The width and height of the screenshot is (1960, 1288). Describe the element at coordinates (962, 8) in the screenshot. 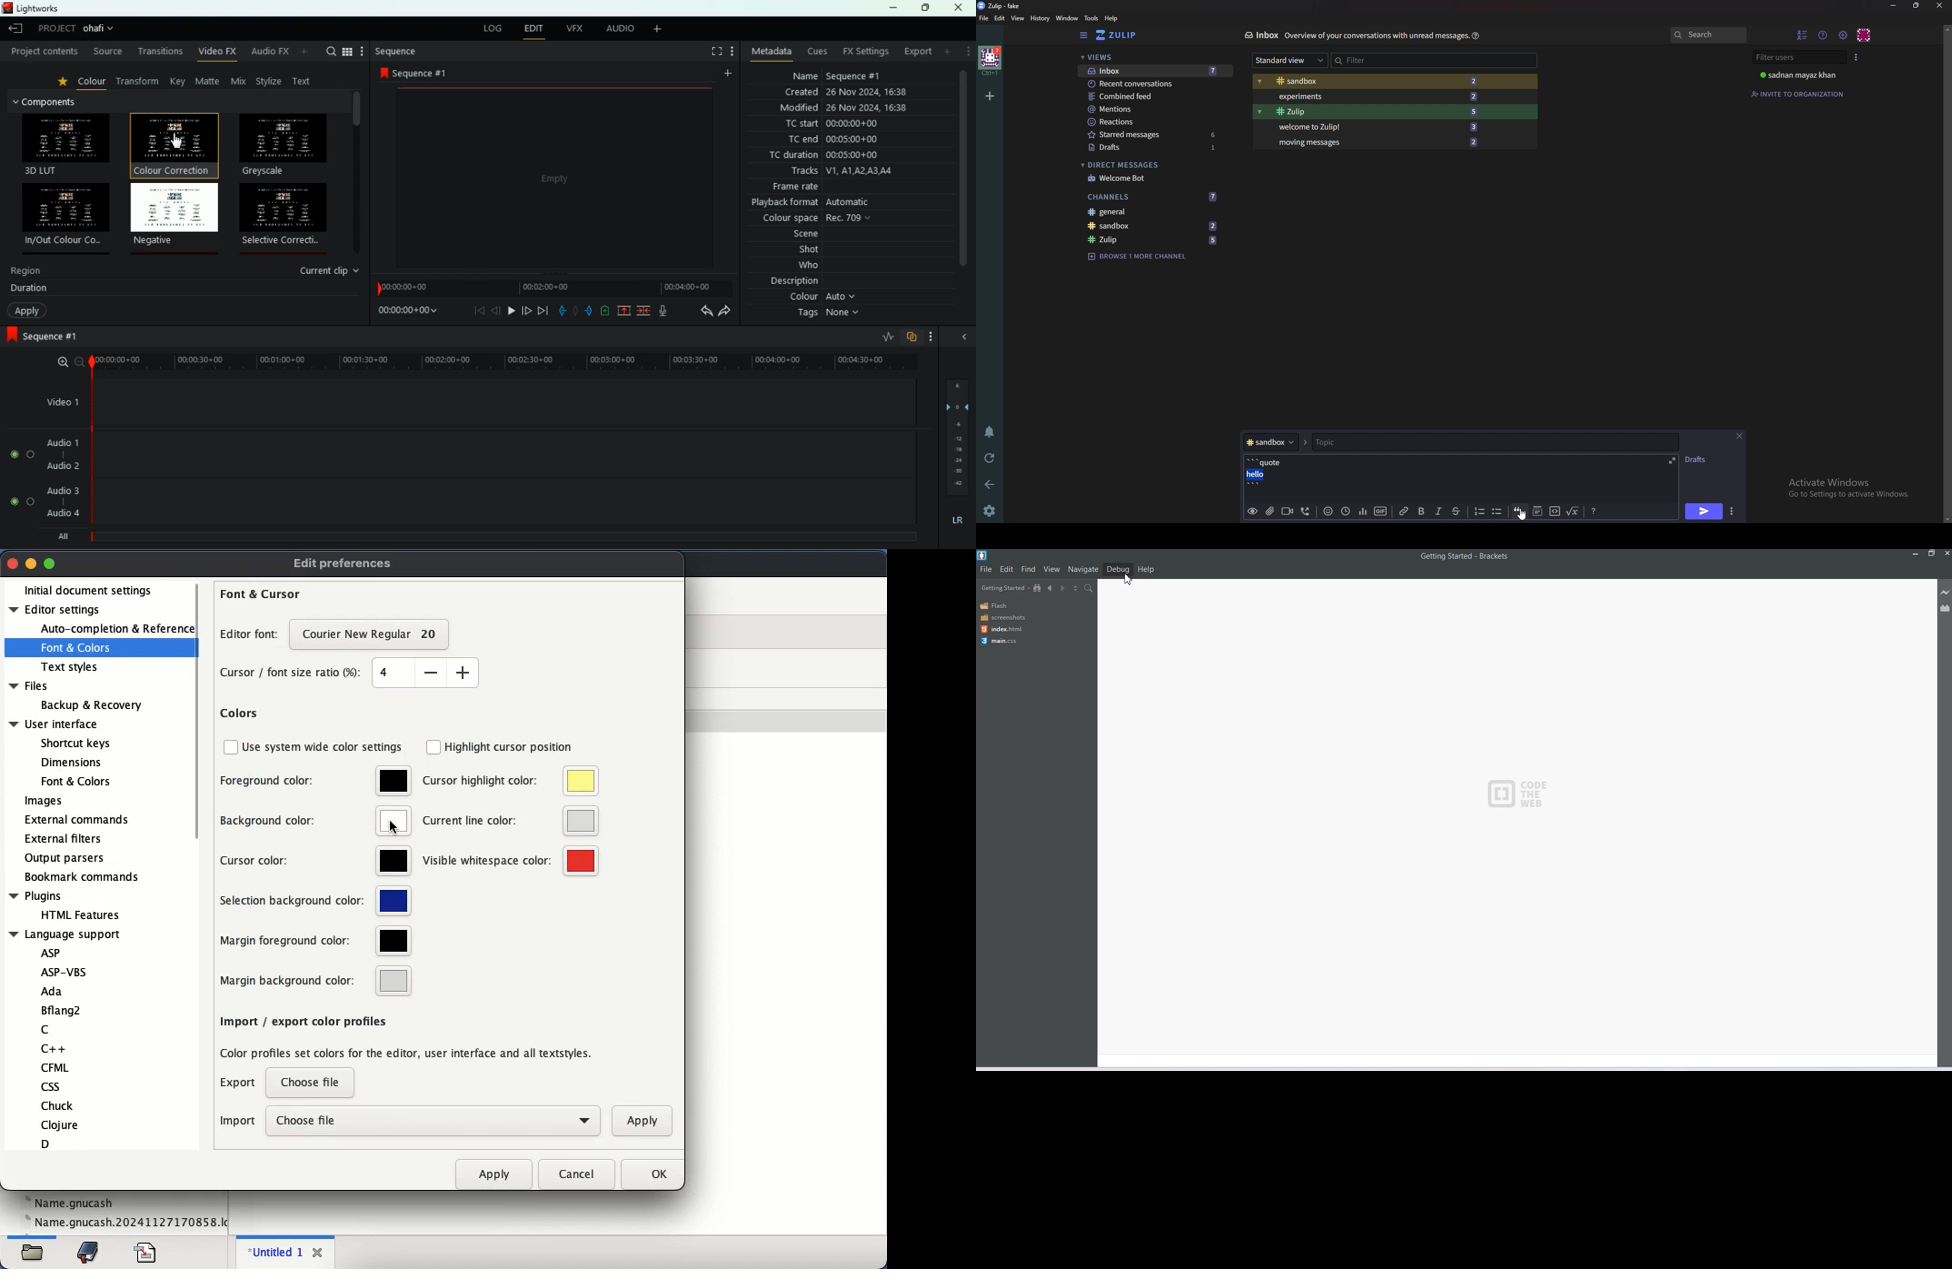

I see `close` at that location.